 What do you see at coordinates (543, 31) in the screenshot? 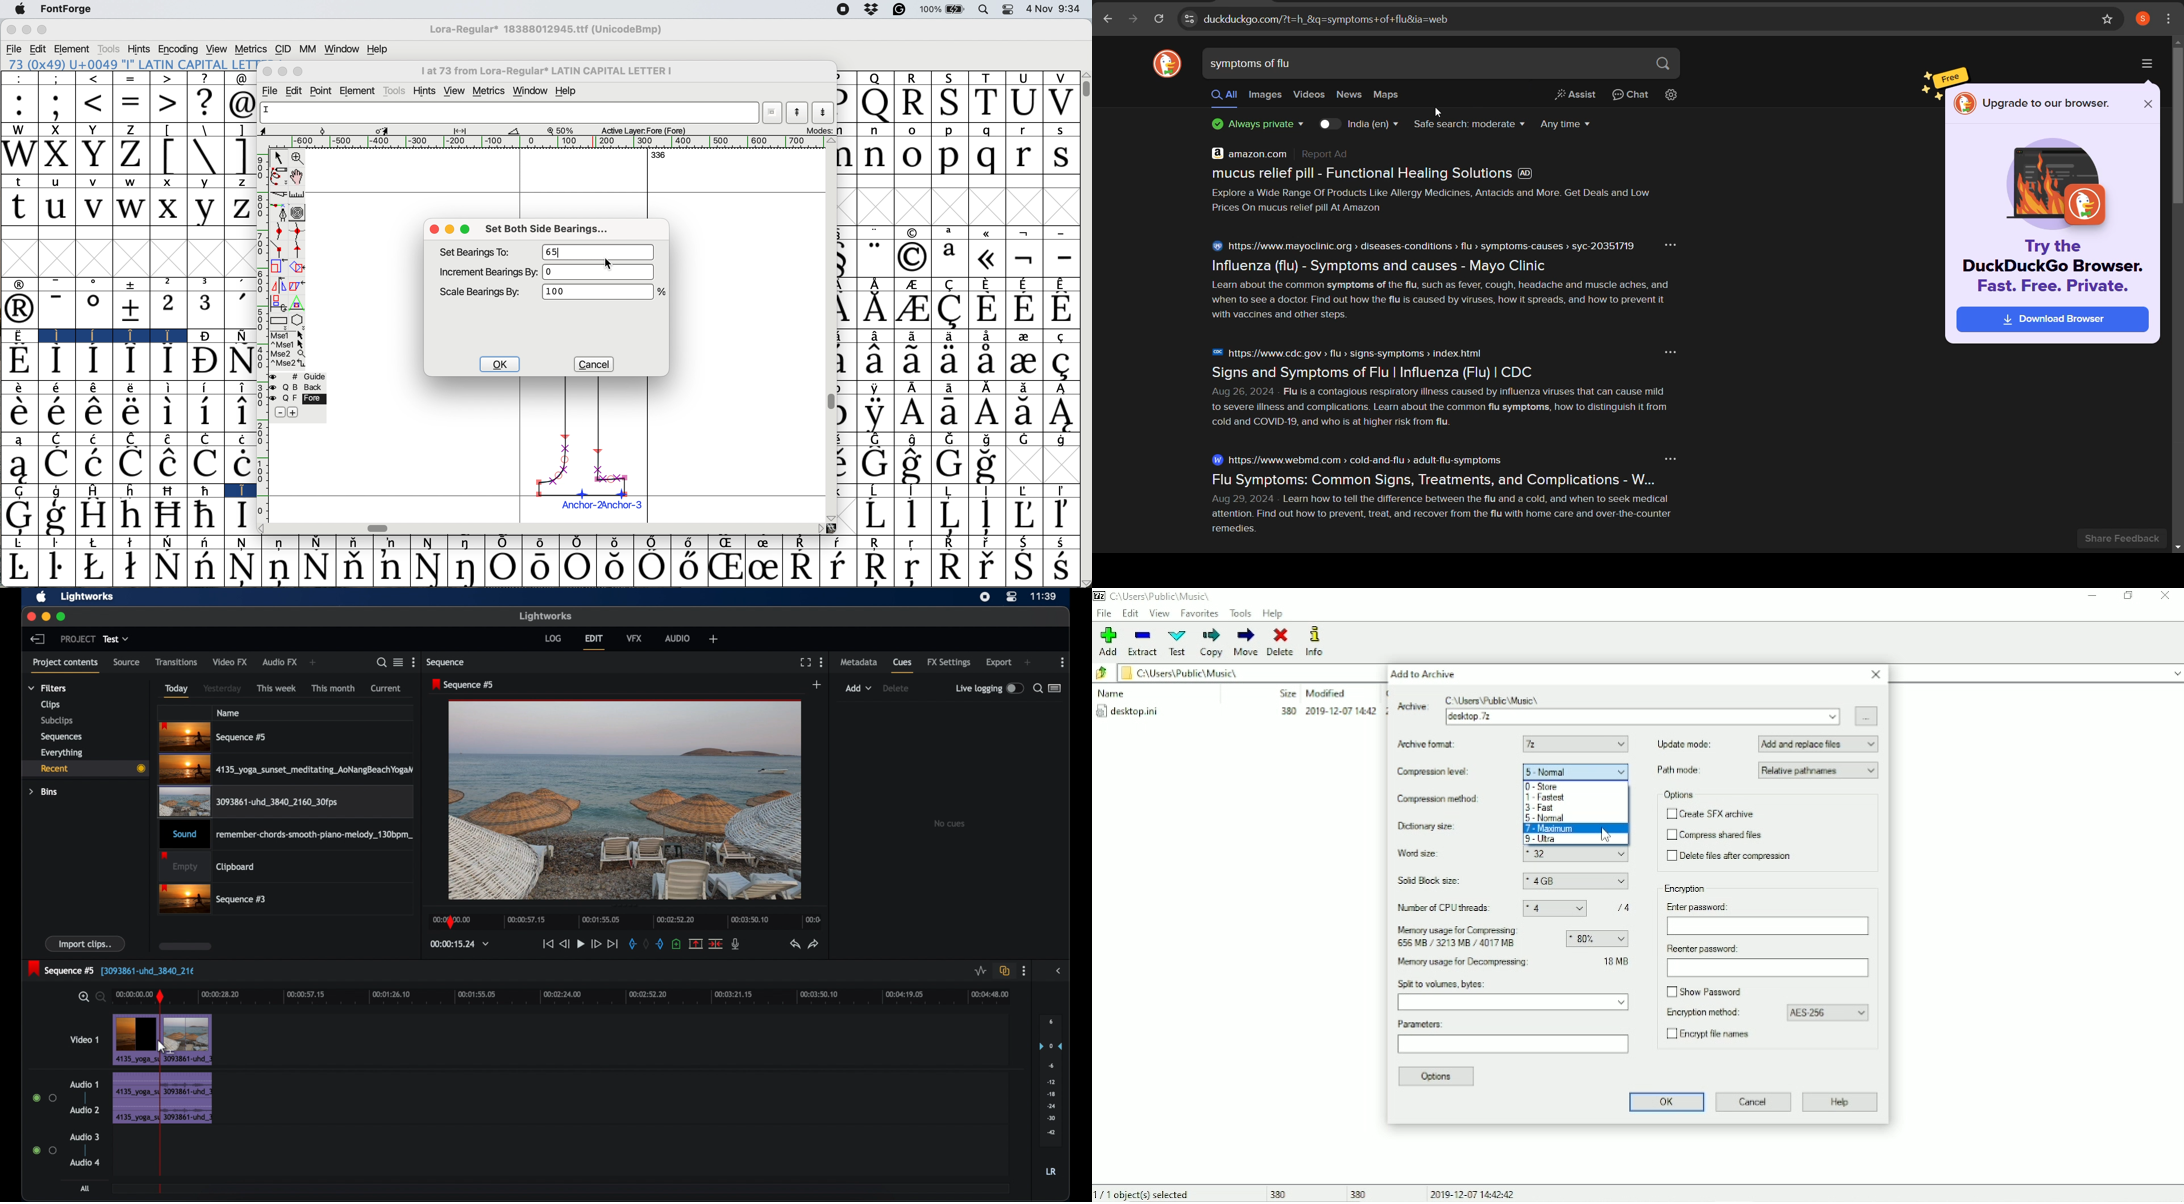
I see `Lora regular*18388012945.ttf (UnicodeBmp)` at bounding box center [543, 31].